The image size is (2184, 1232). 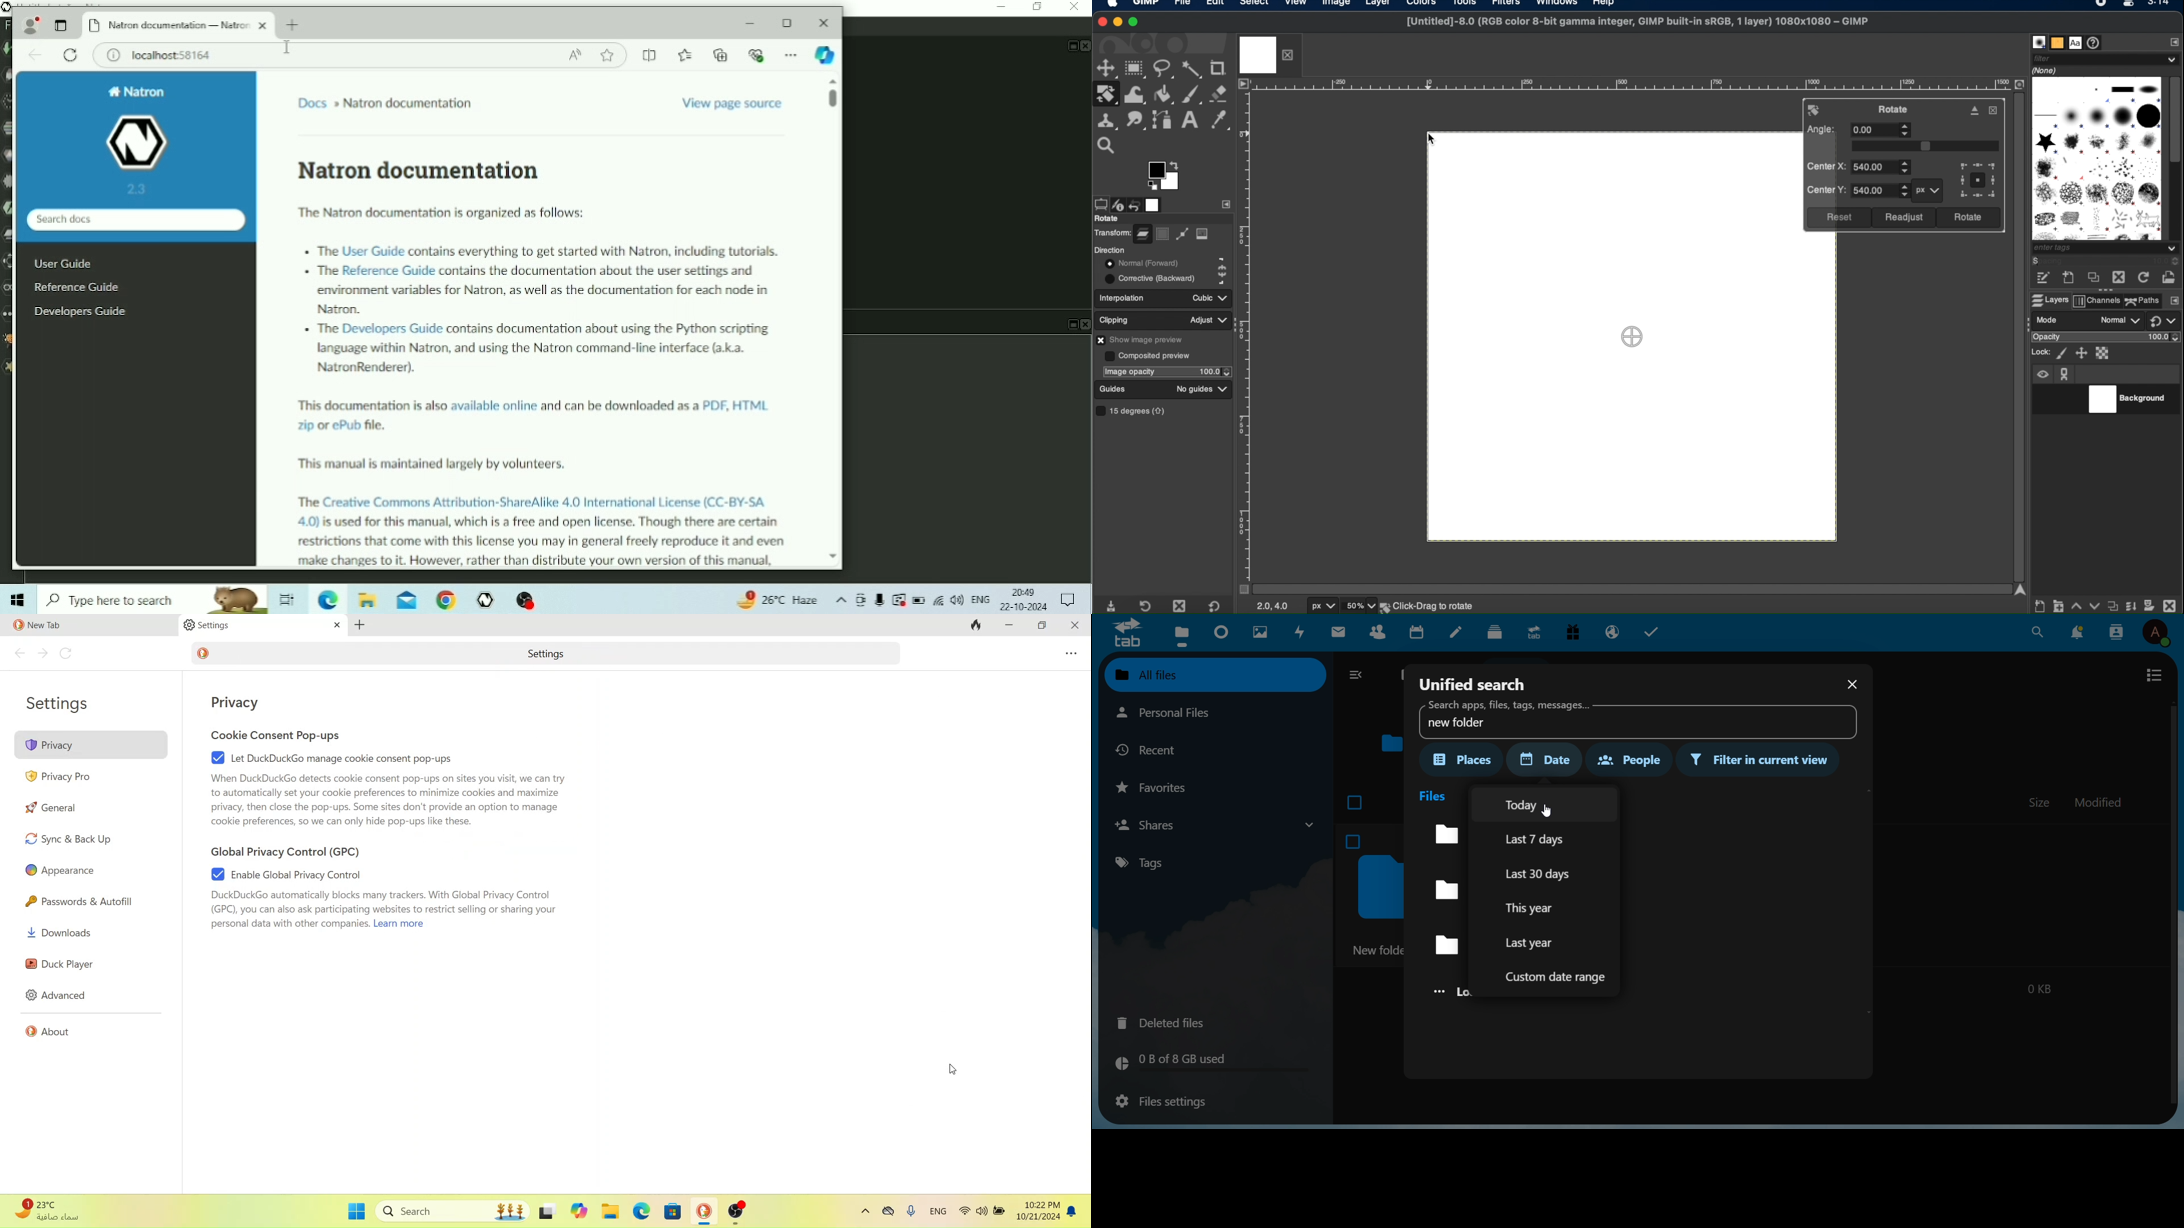 What do you see at coordinates (2174, 301) in the screenshot?
I see `configure this tab` at bounding box center [2174, 301].